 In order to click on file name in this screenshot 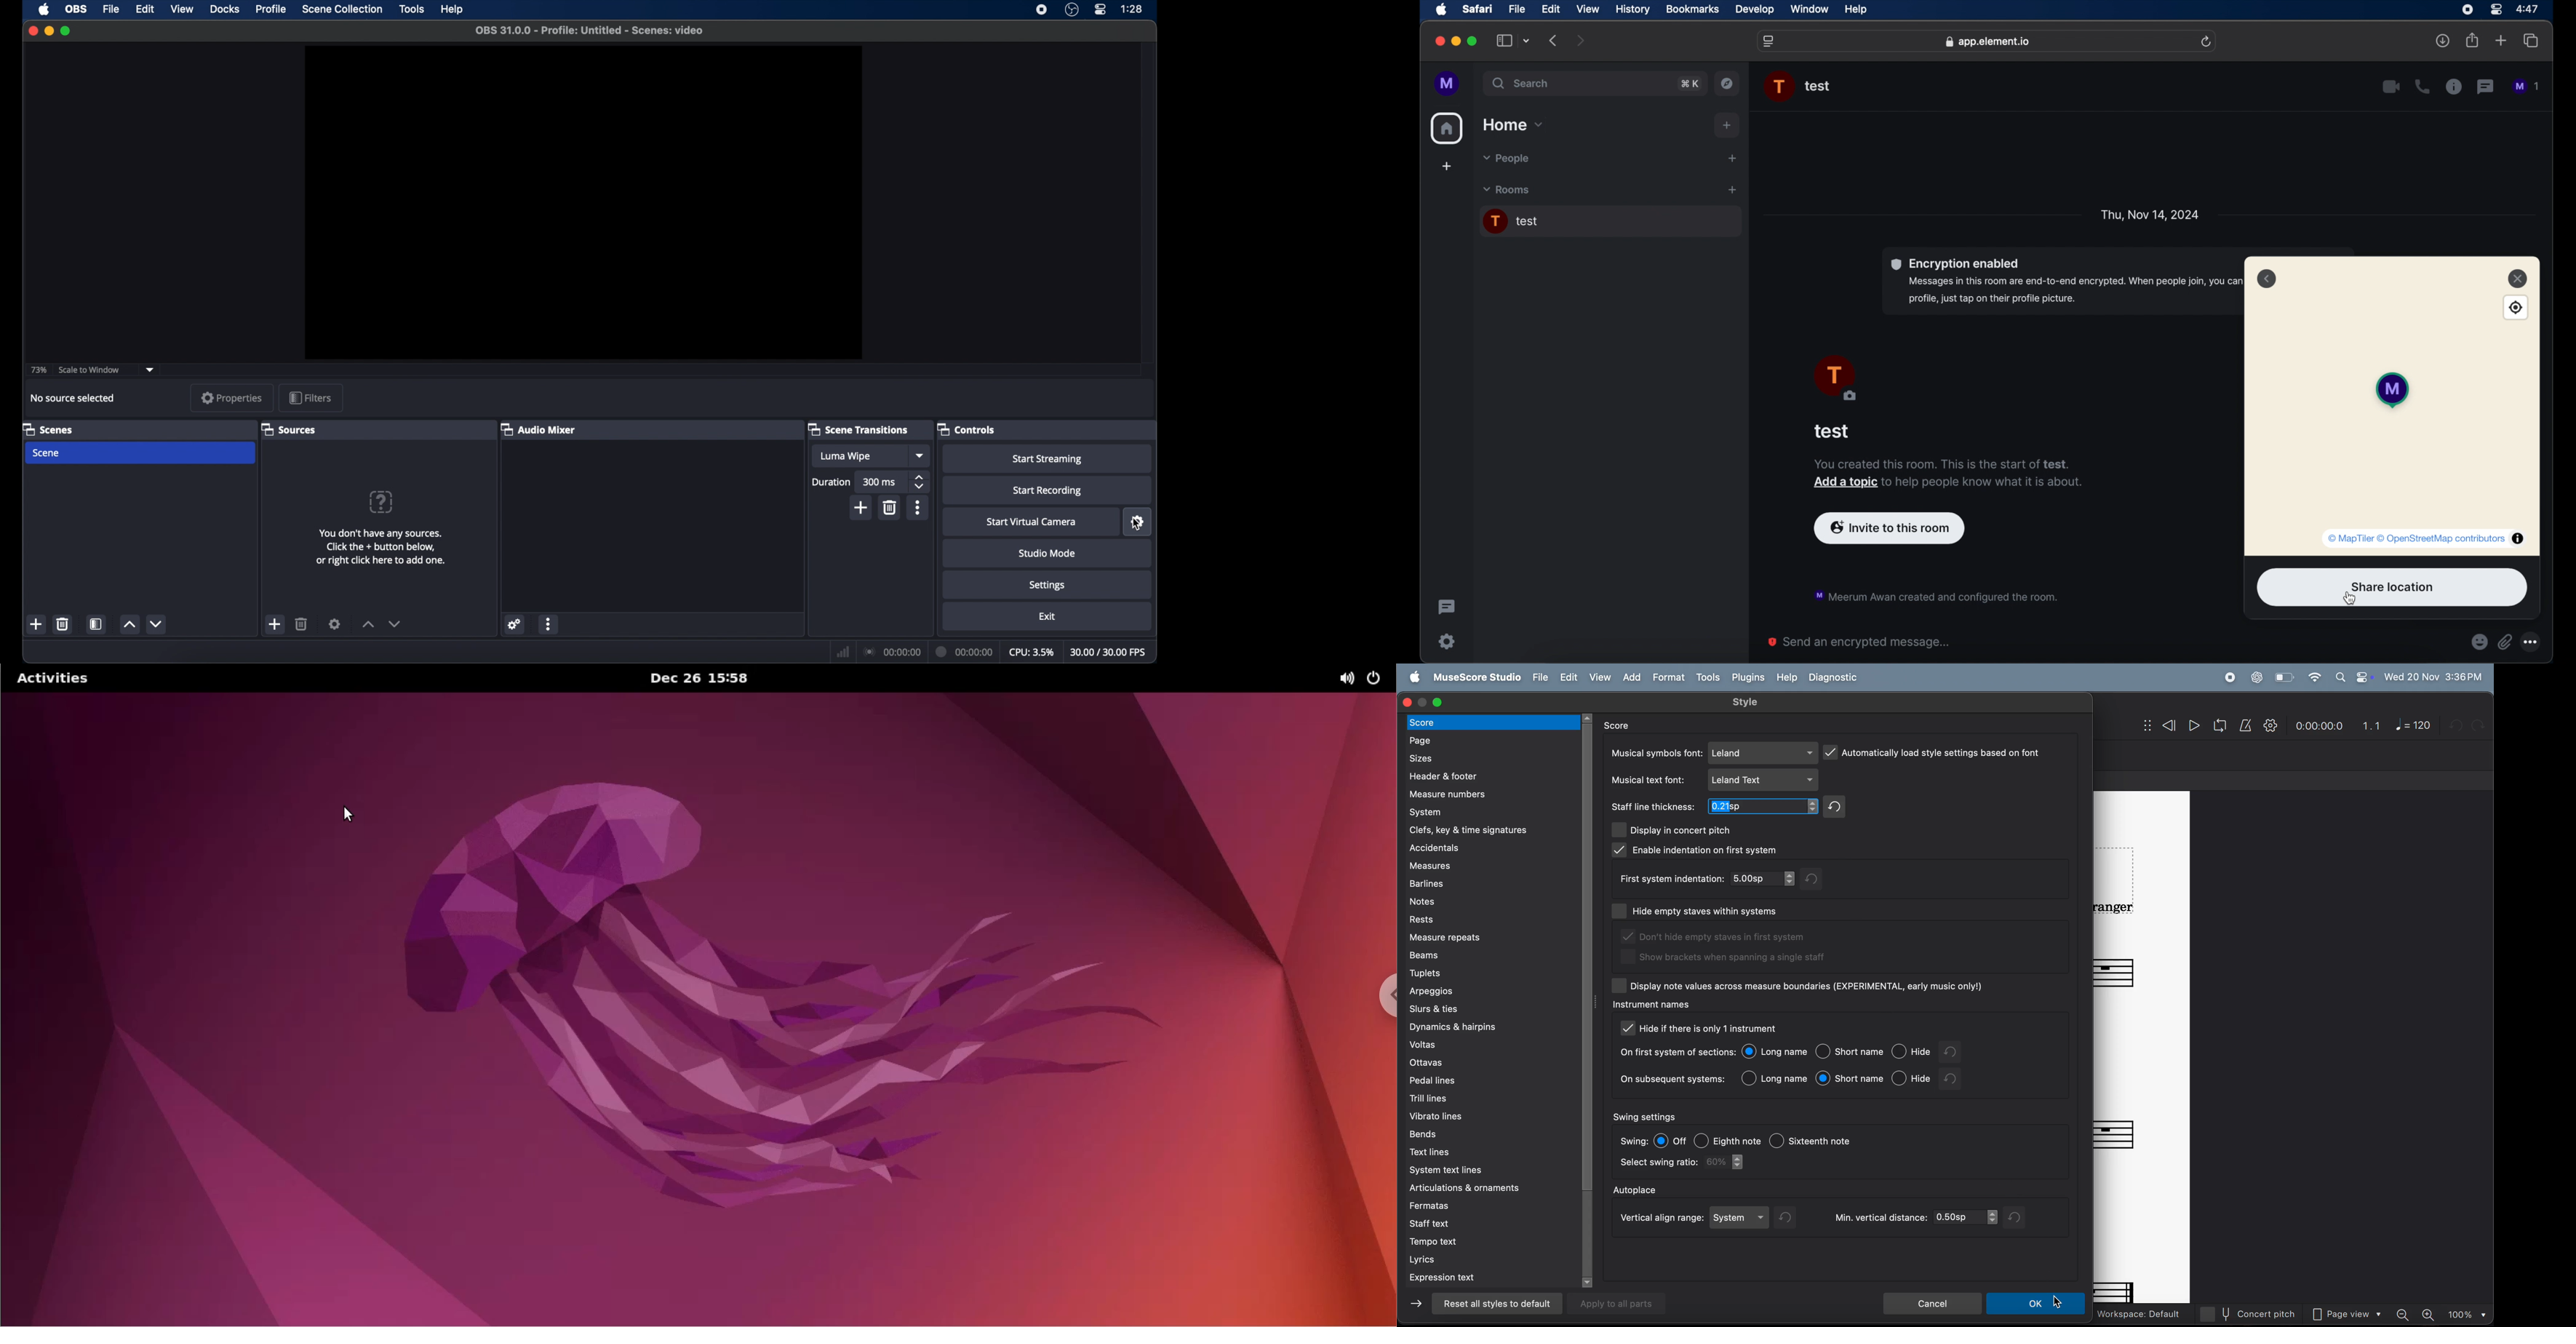, I will do `click(590, 31)`.